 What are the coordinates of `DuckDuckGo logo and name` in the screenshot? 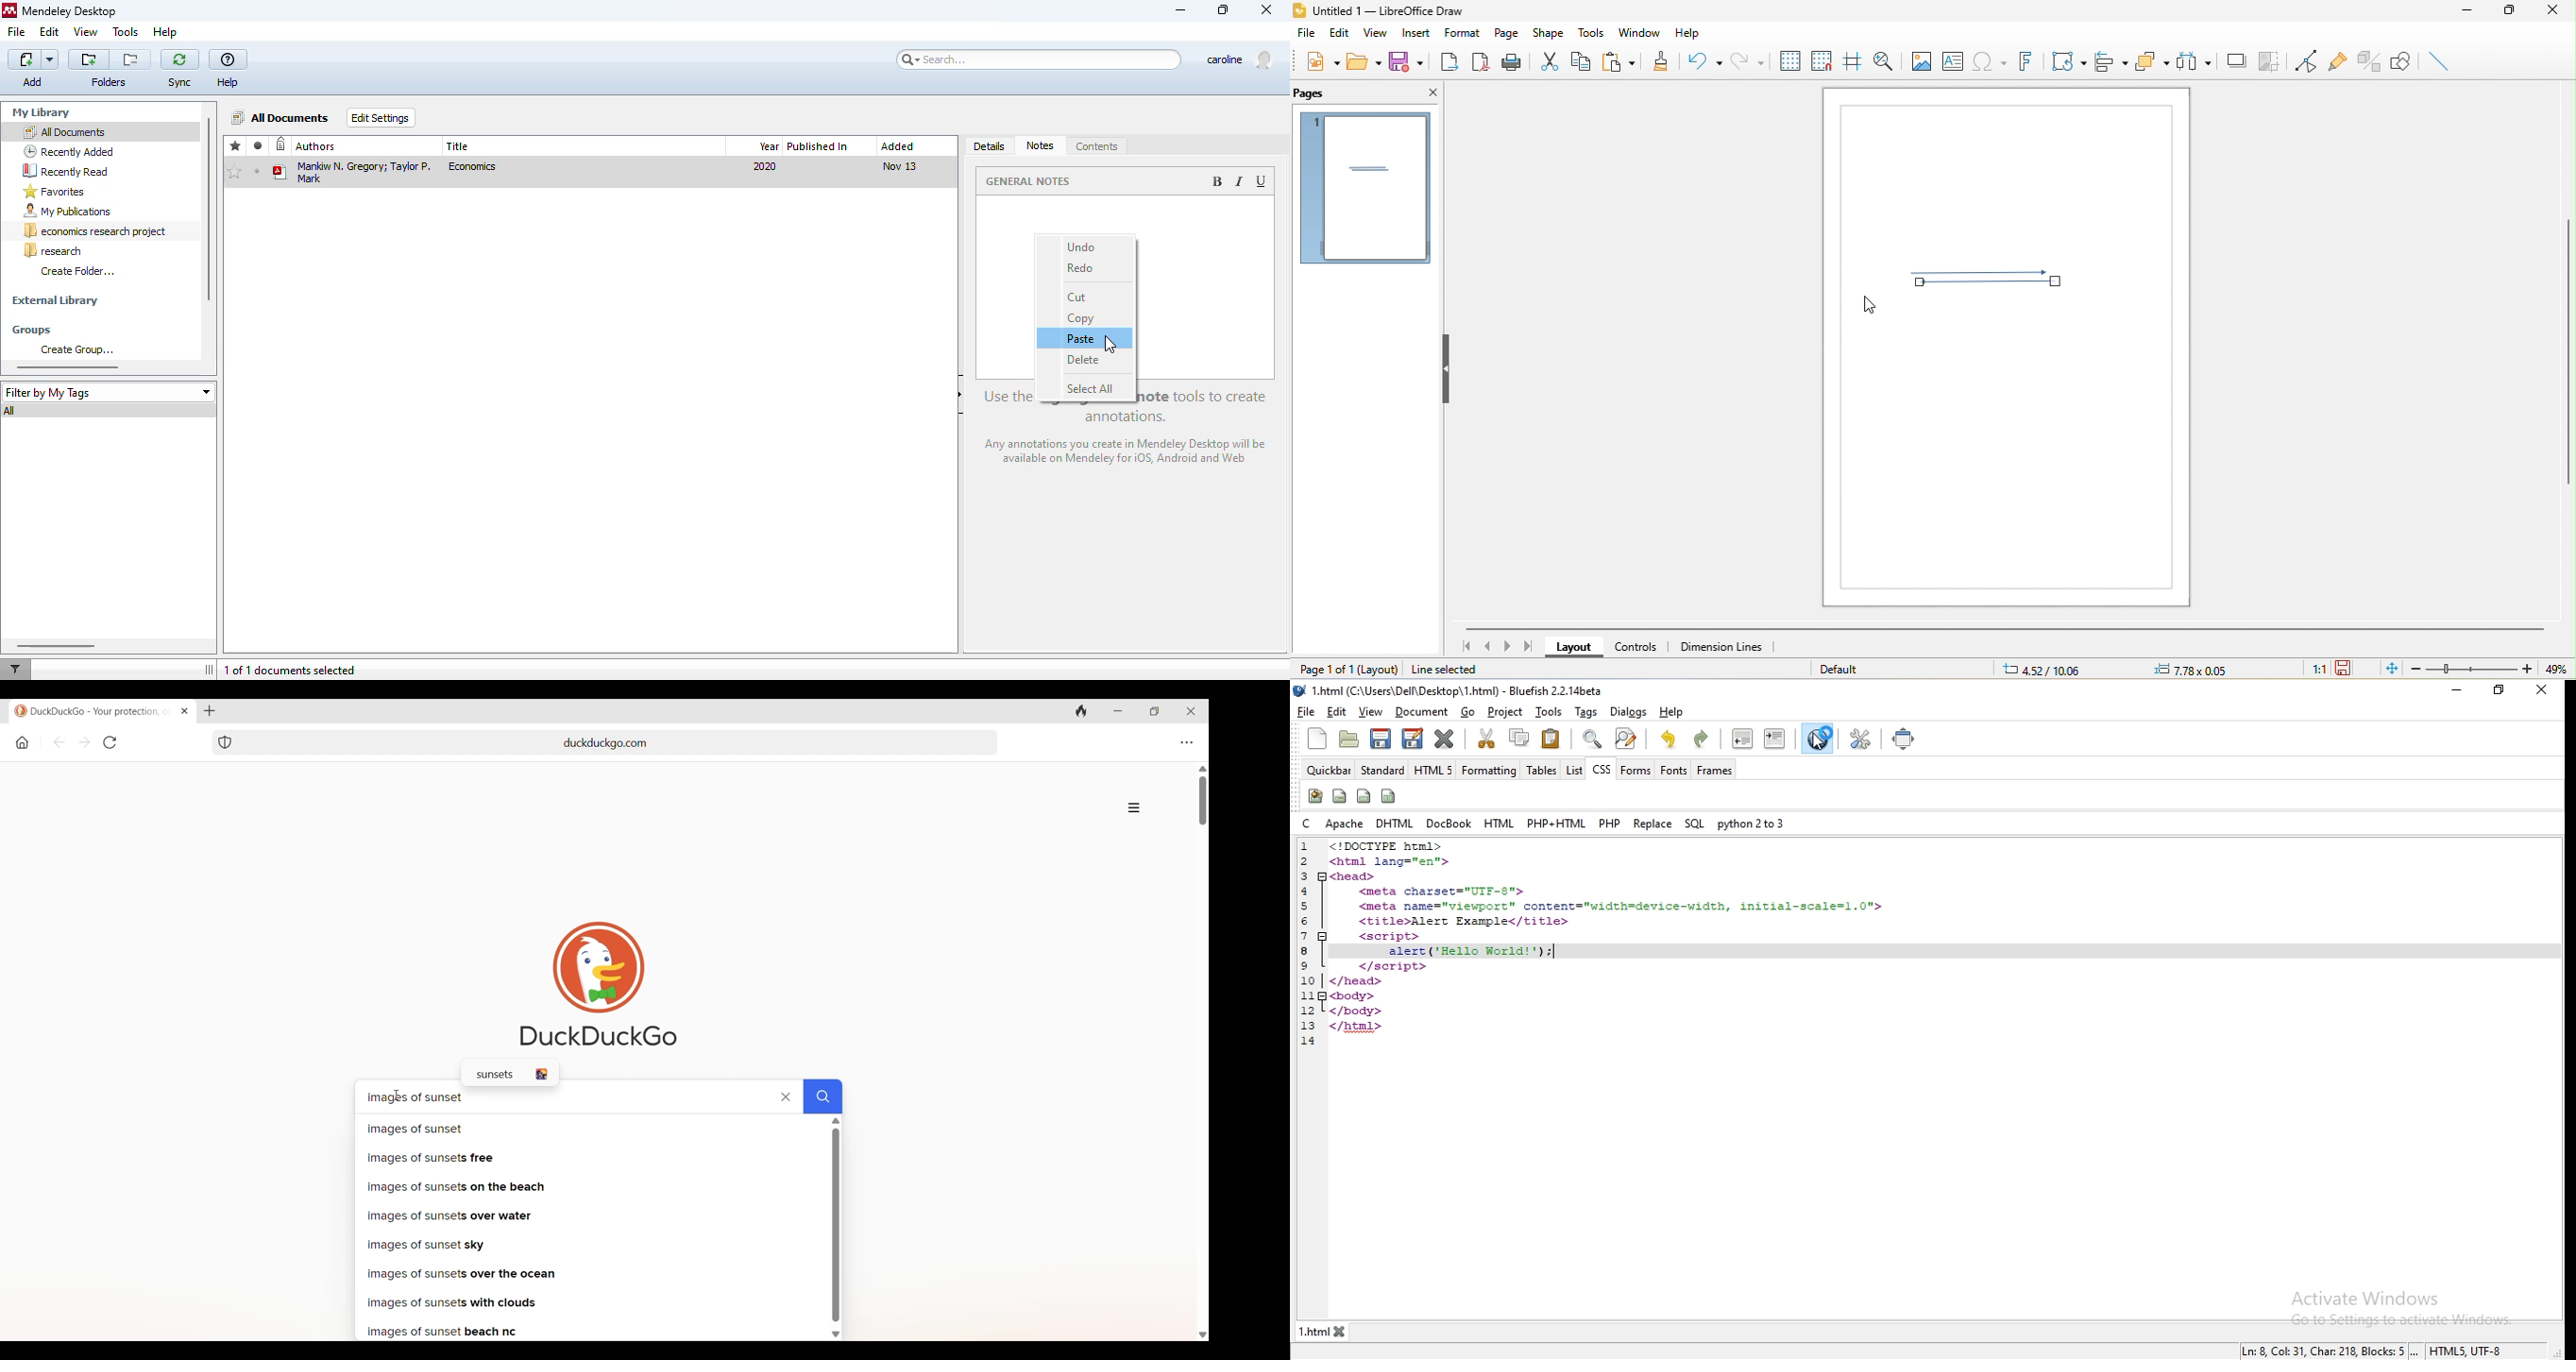 It's located at (599, 984).